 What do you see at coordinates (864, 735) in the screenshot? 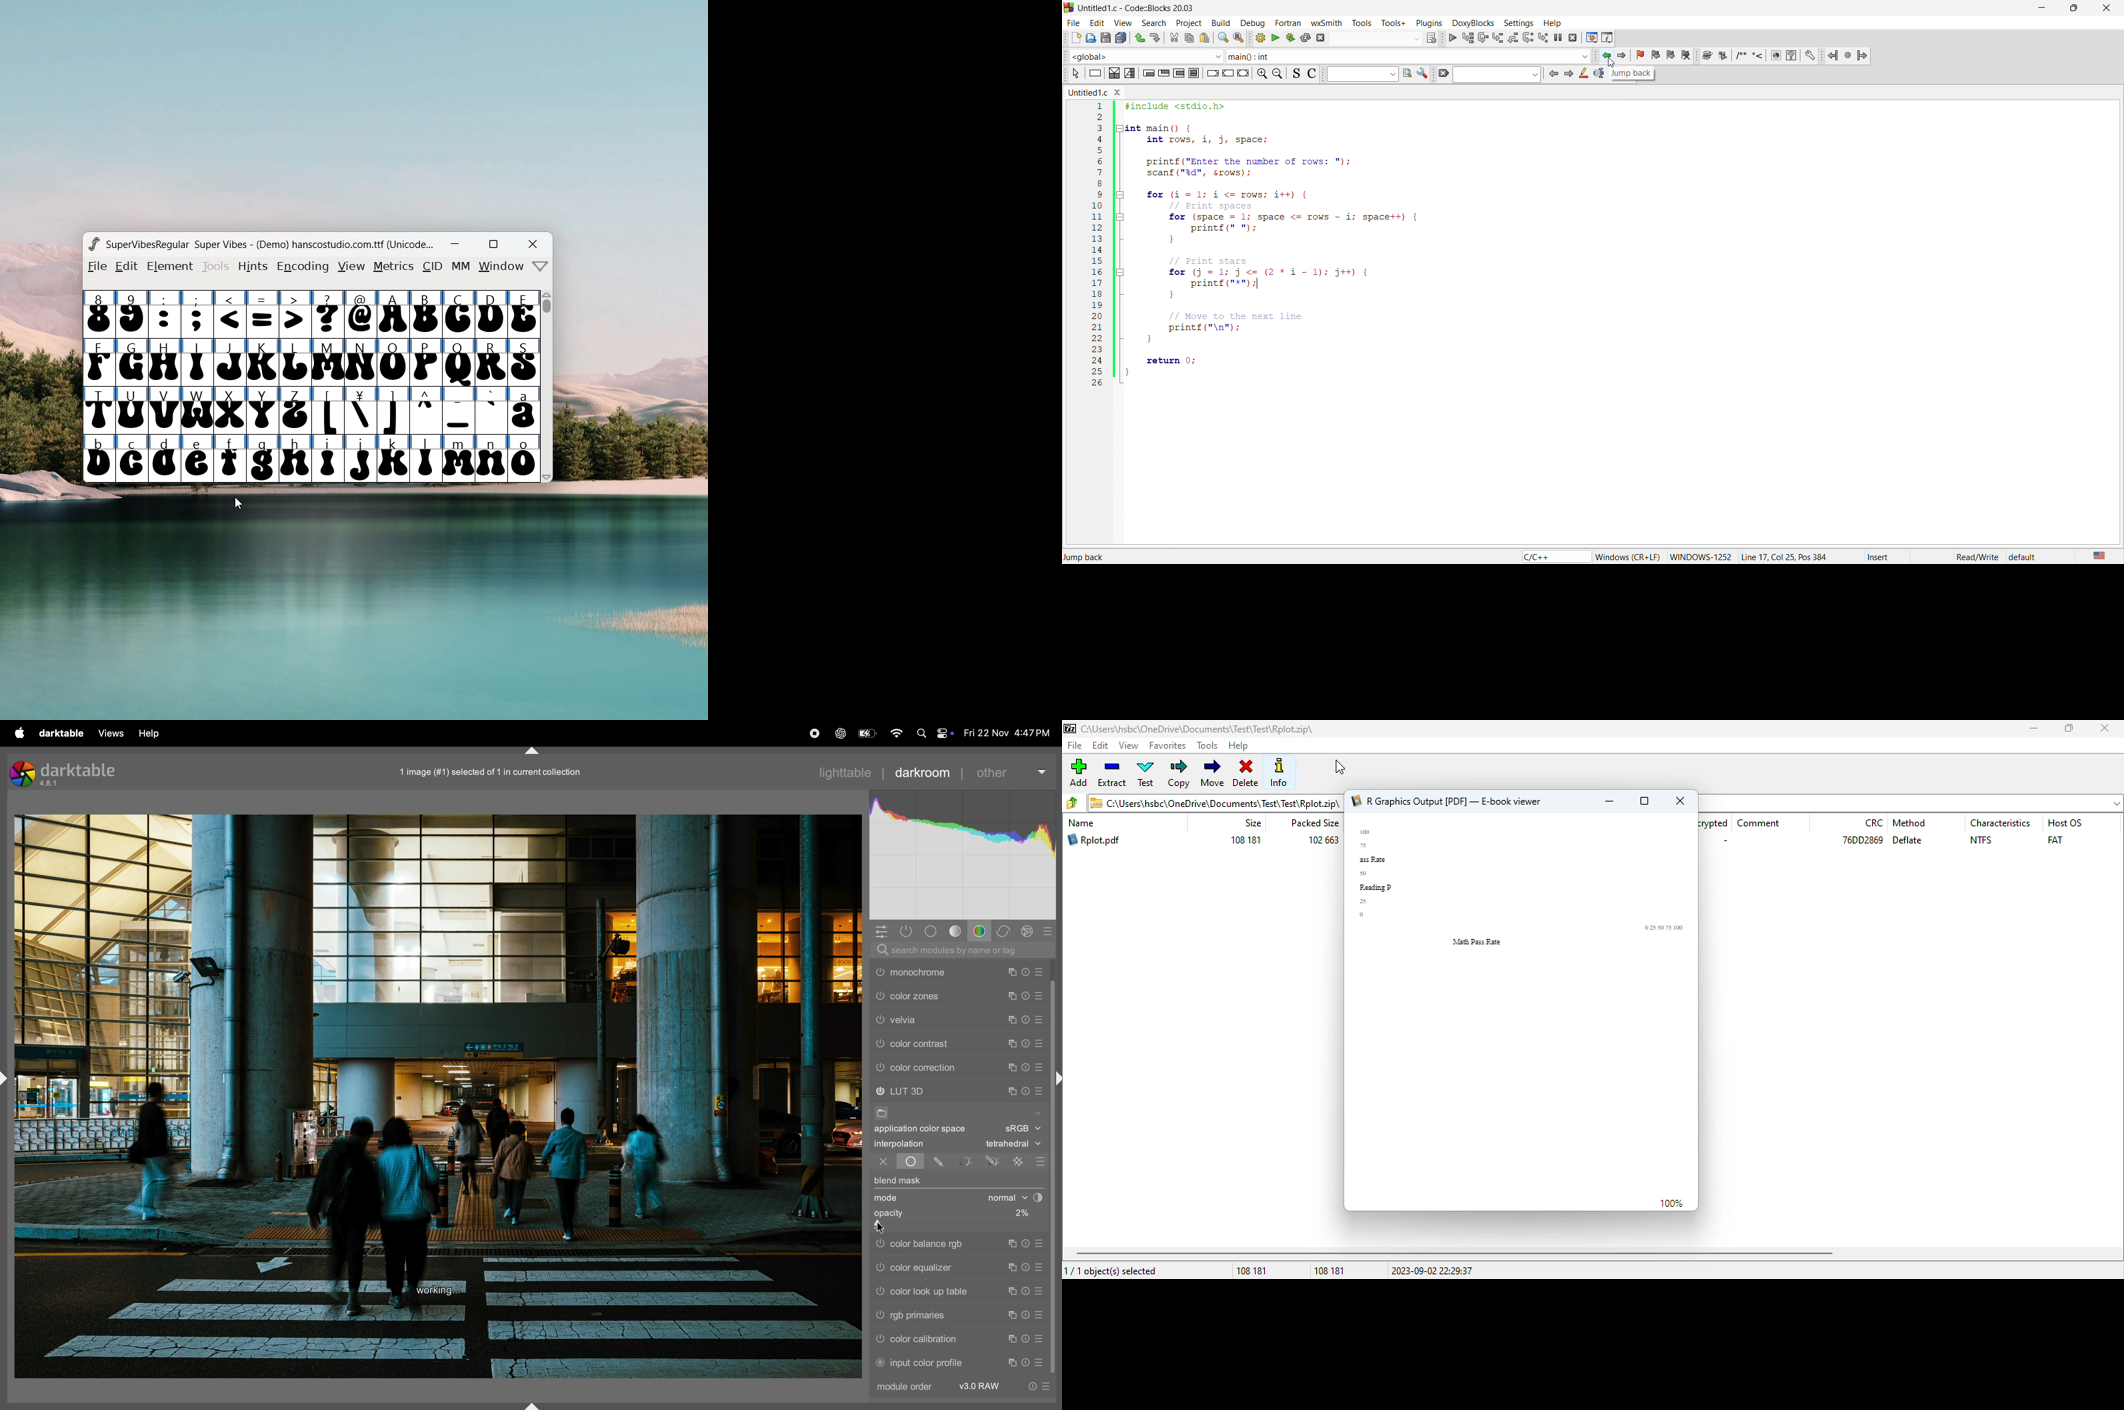
I see `battery` at bounding box center [864, 735].